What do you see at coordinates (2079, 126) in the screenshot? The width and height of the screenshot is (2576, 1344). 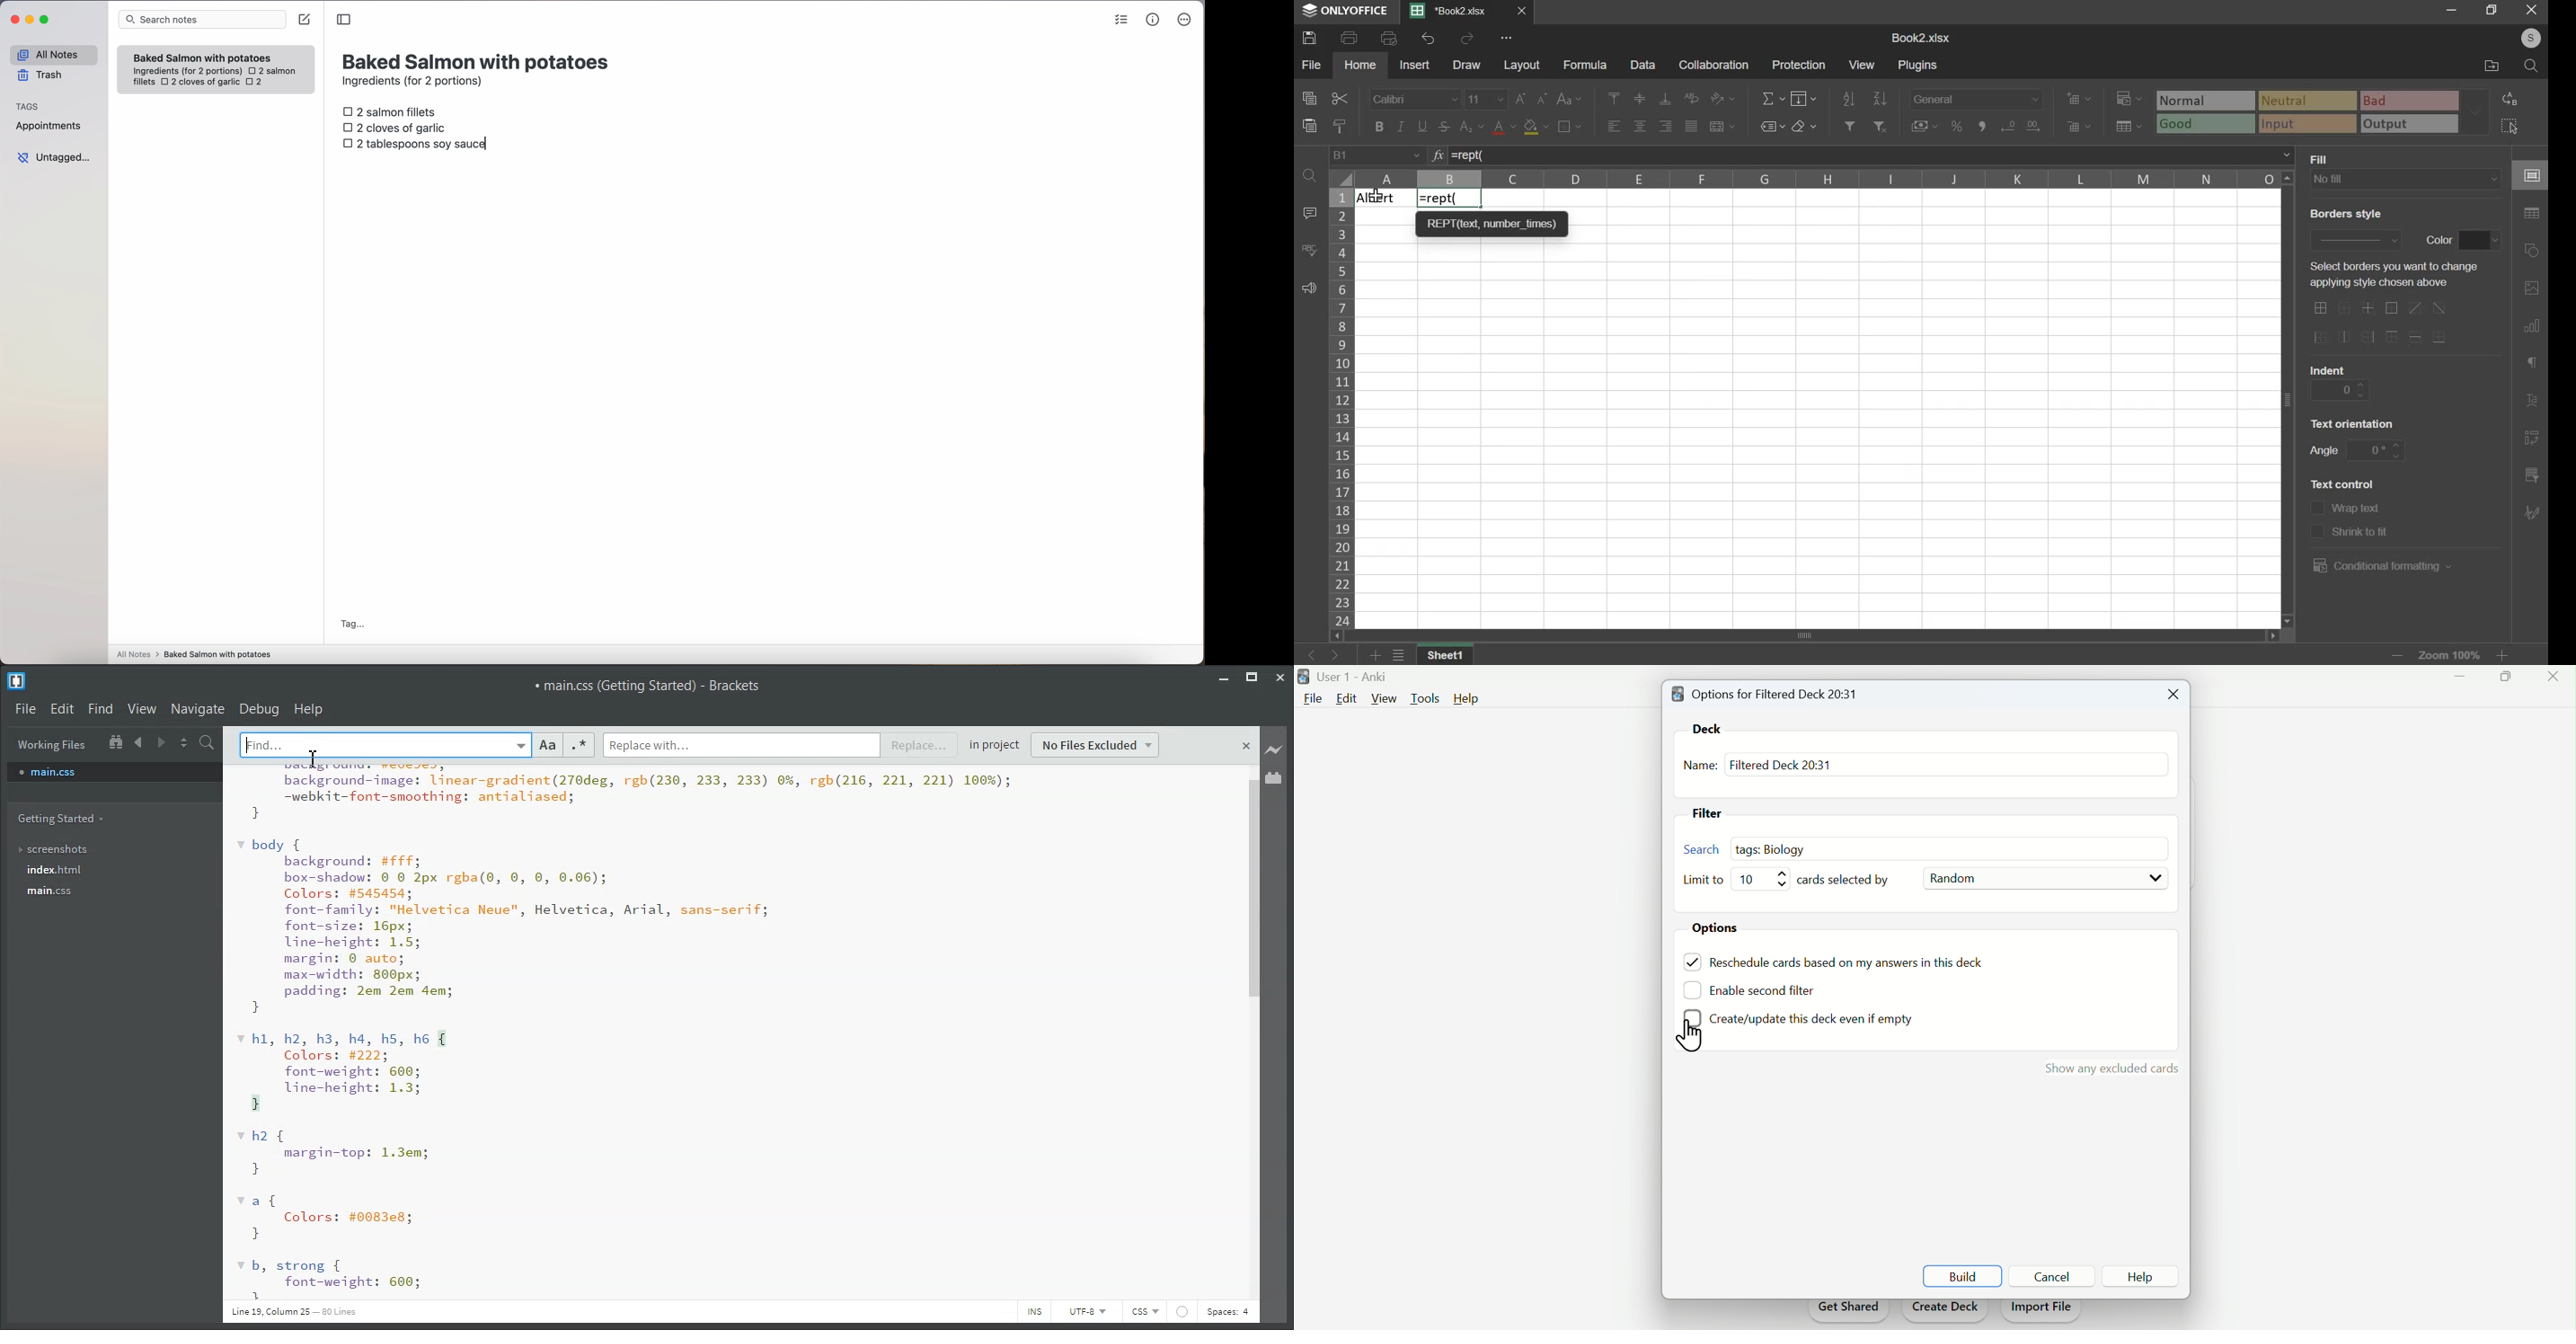 I see `delete cells` at bounding box center [2079, 126].